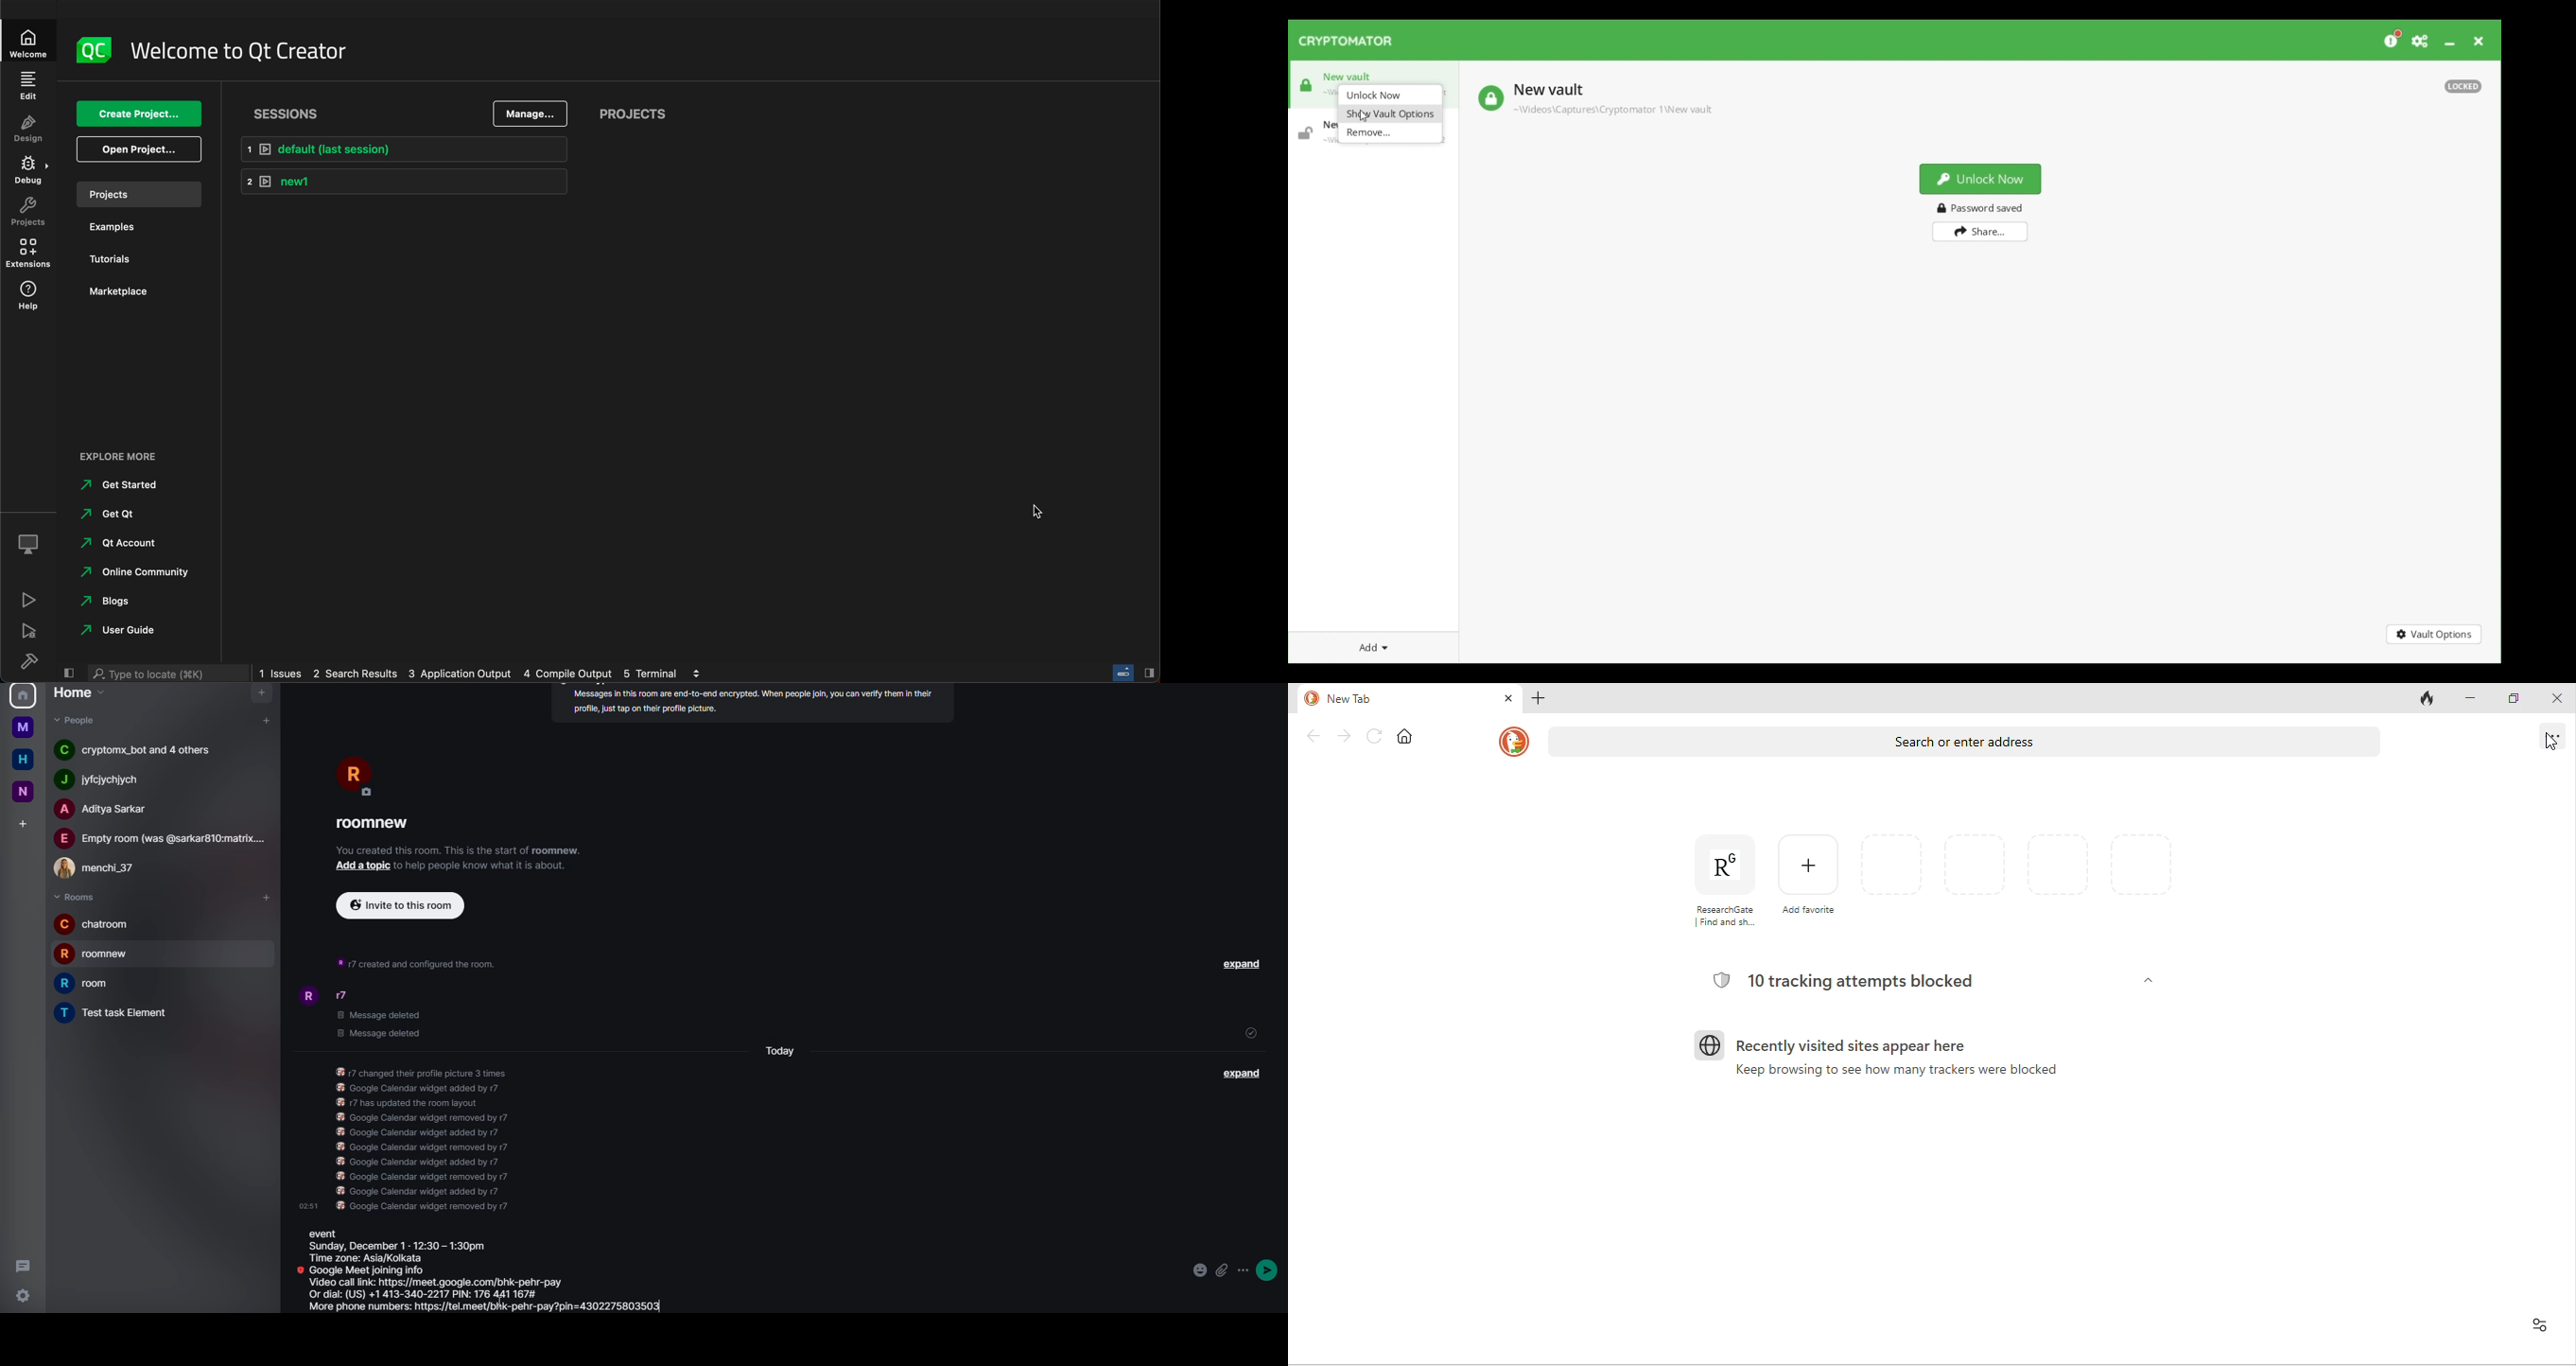 Image resolution: width=2576 pixels, height=1372 pixels. Describe the element at coordinates (530, 112) in the screenshot. I see `manage` at that location.